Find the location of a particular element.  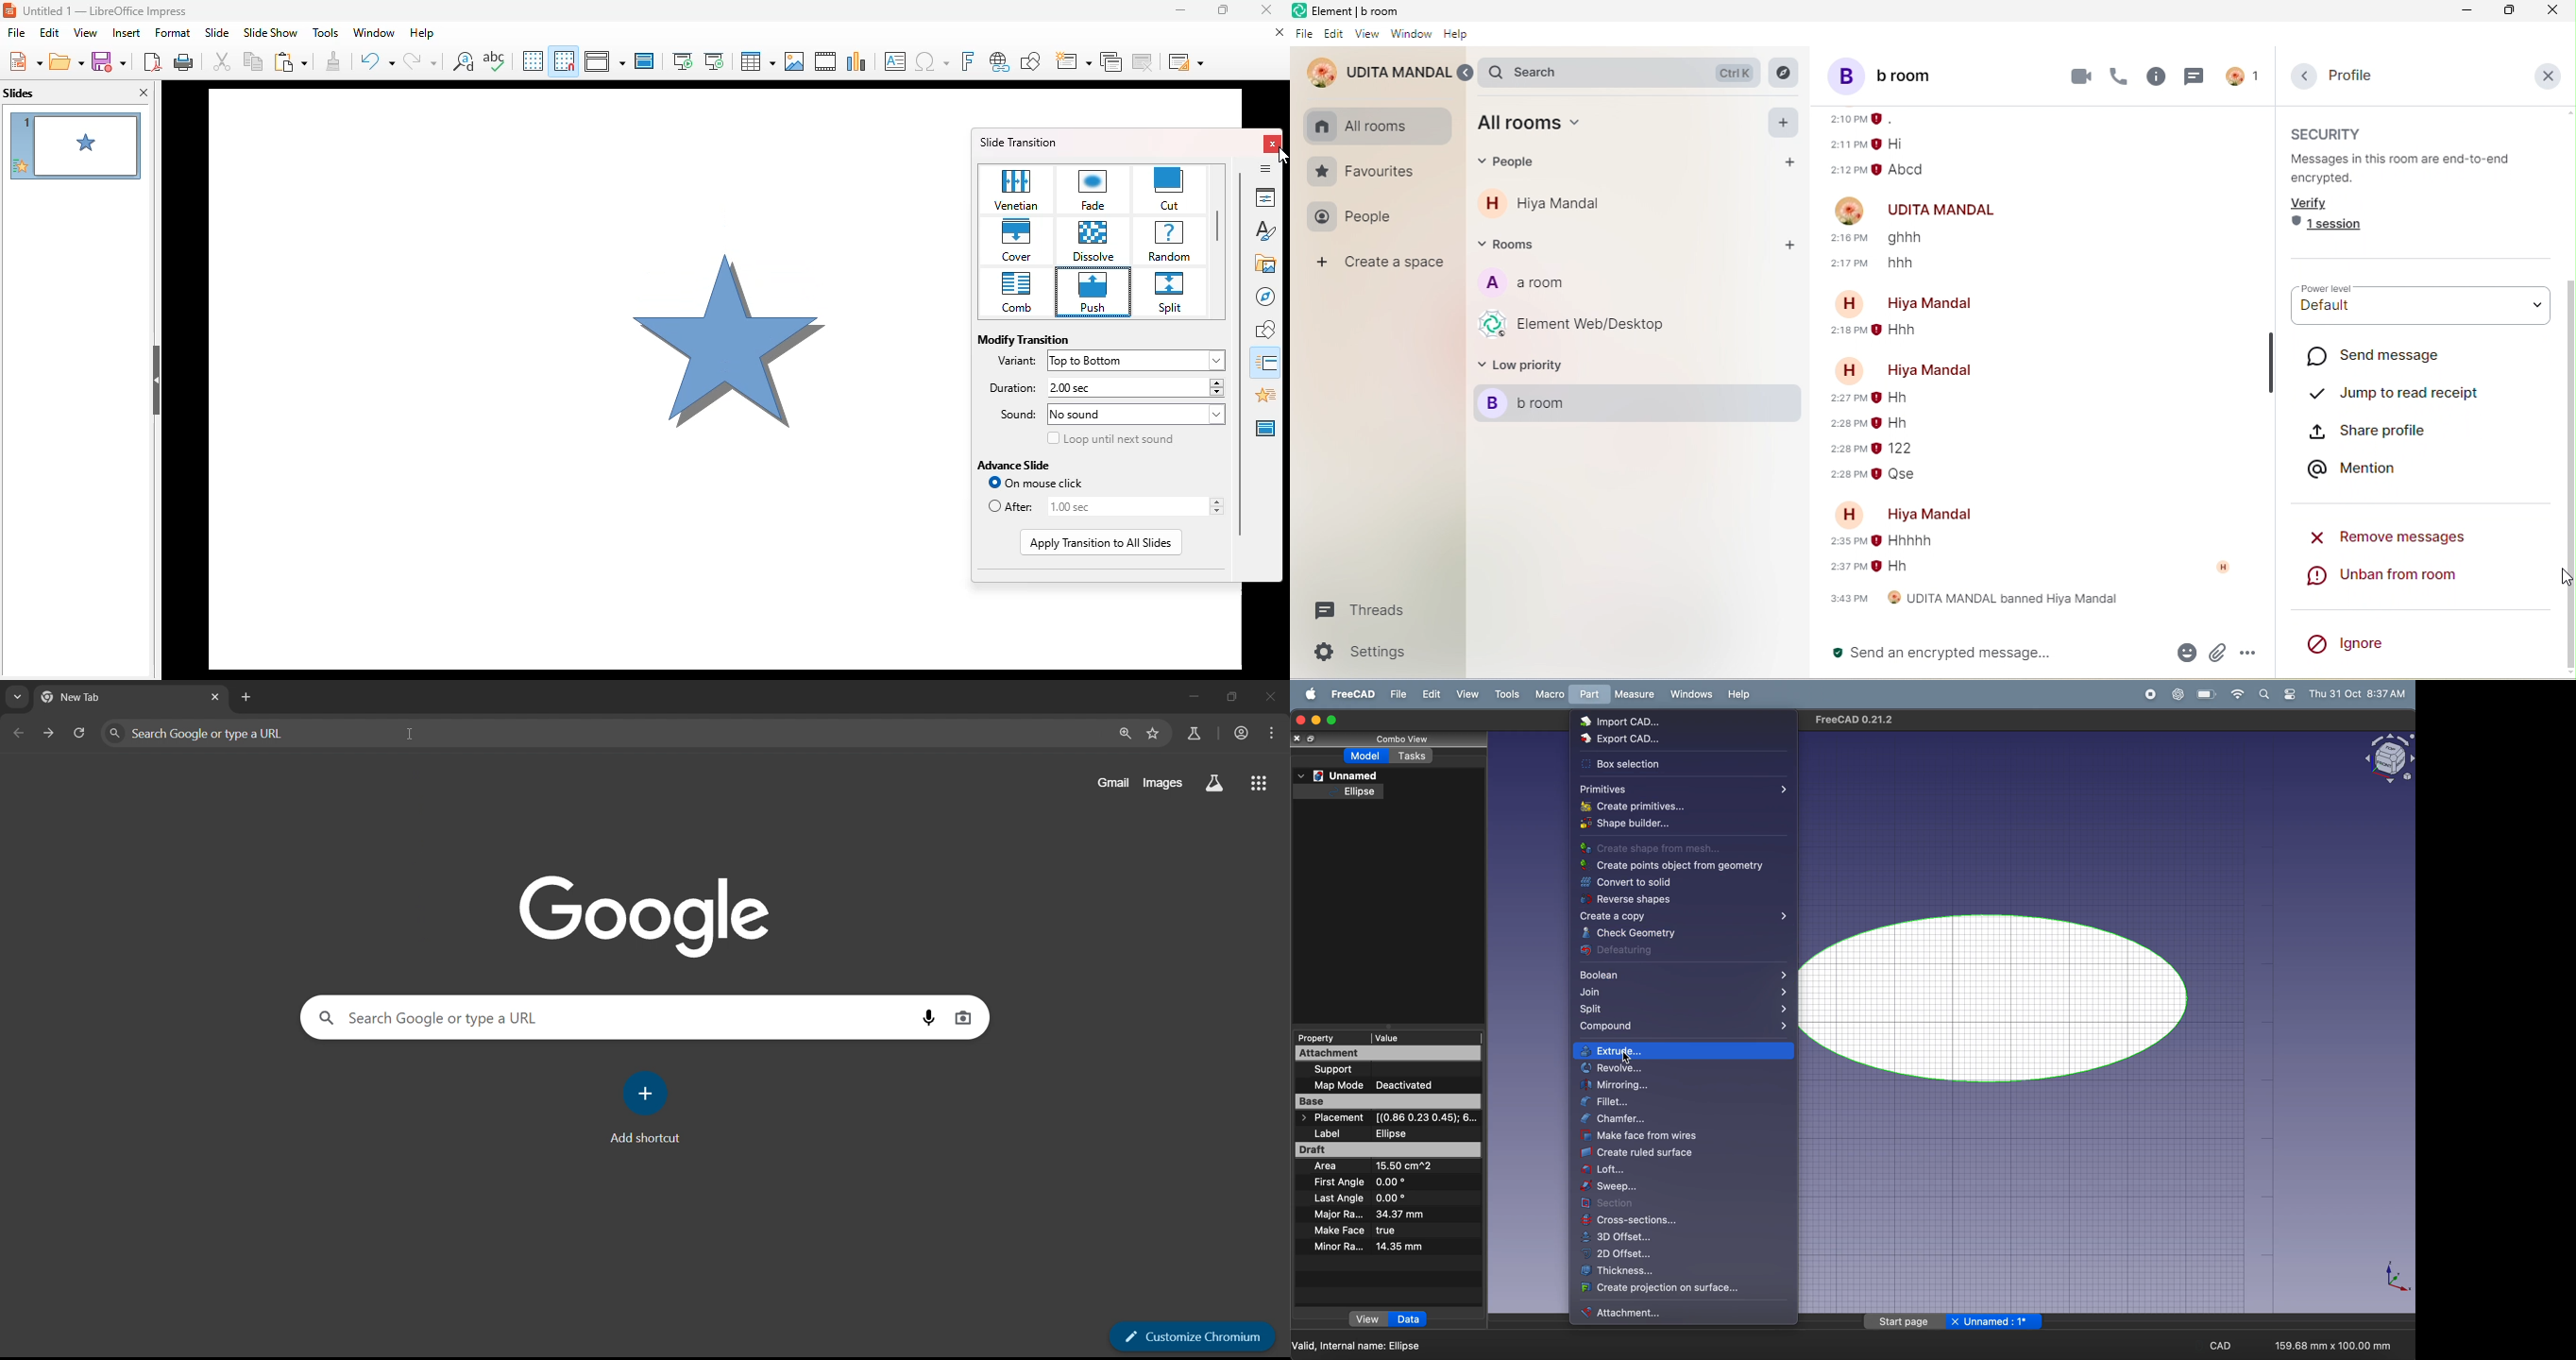

file is located at coordinates (17, 32).